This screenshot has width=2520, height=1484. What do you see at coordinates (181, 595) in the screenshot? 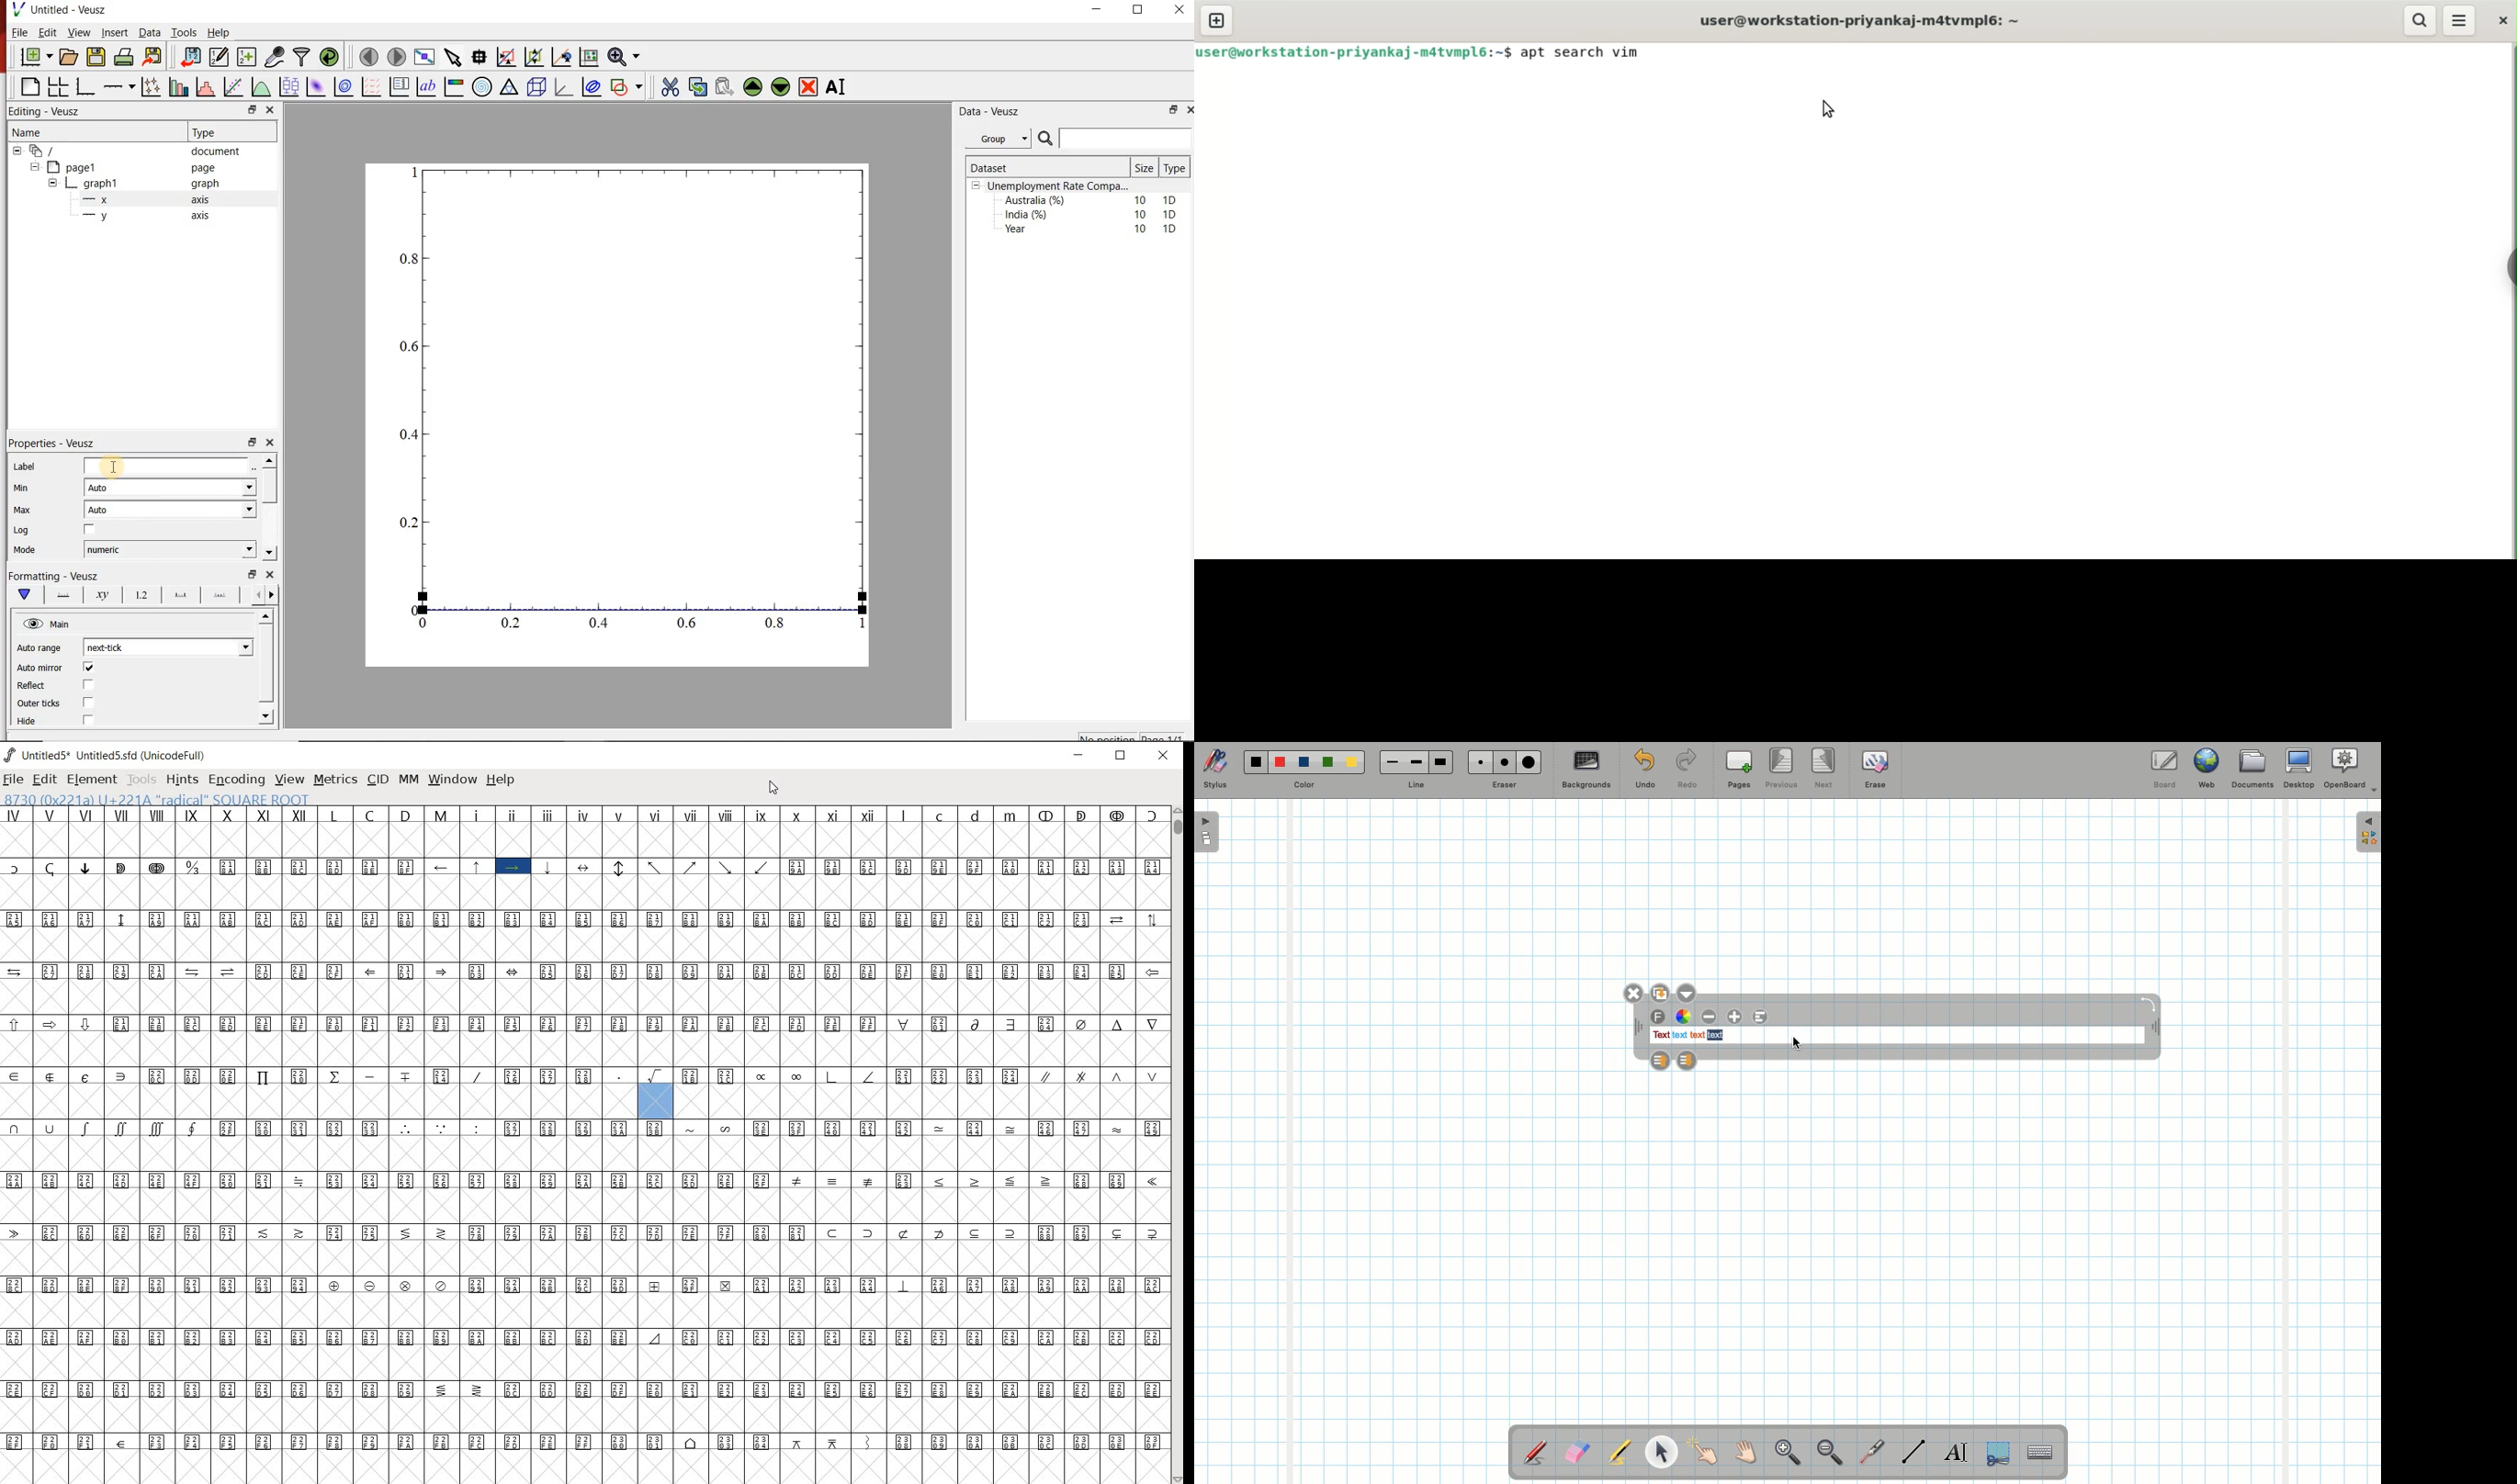
I see `major tick` at bounding box center [181, 595].